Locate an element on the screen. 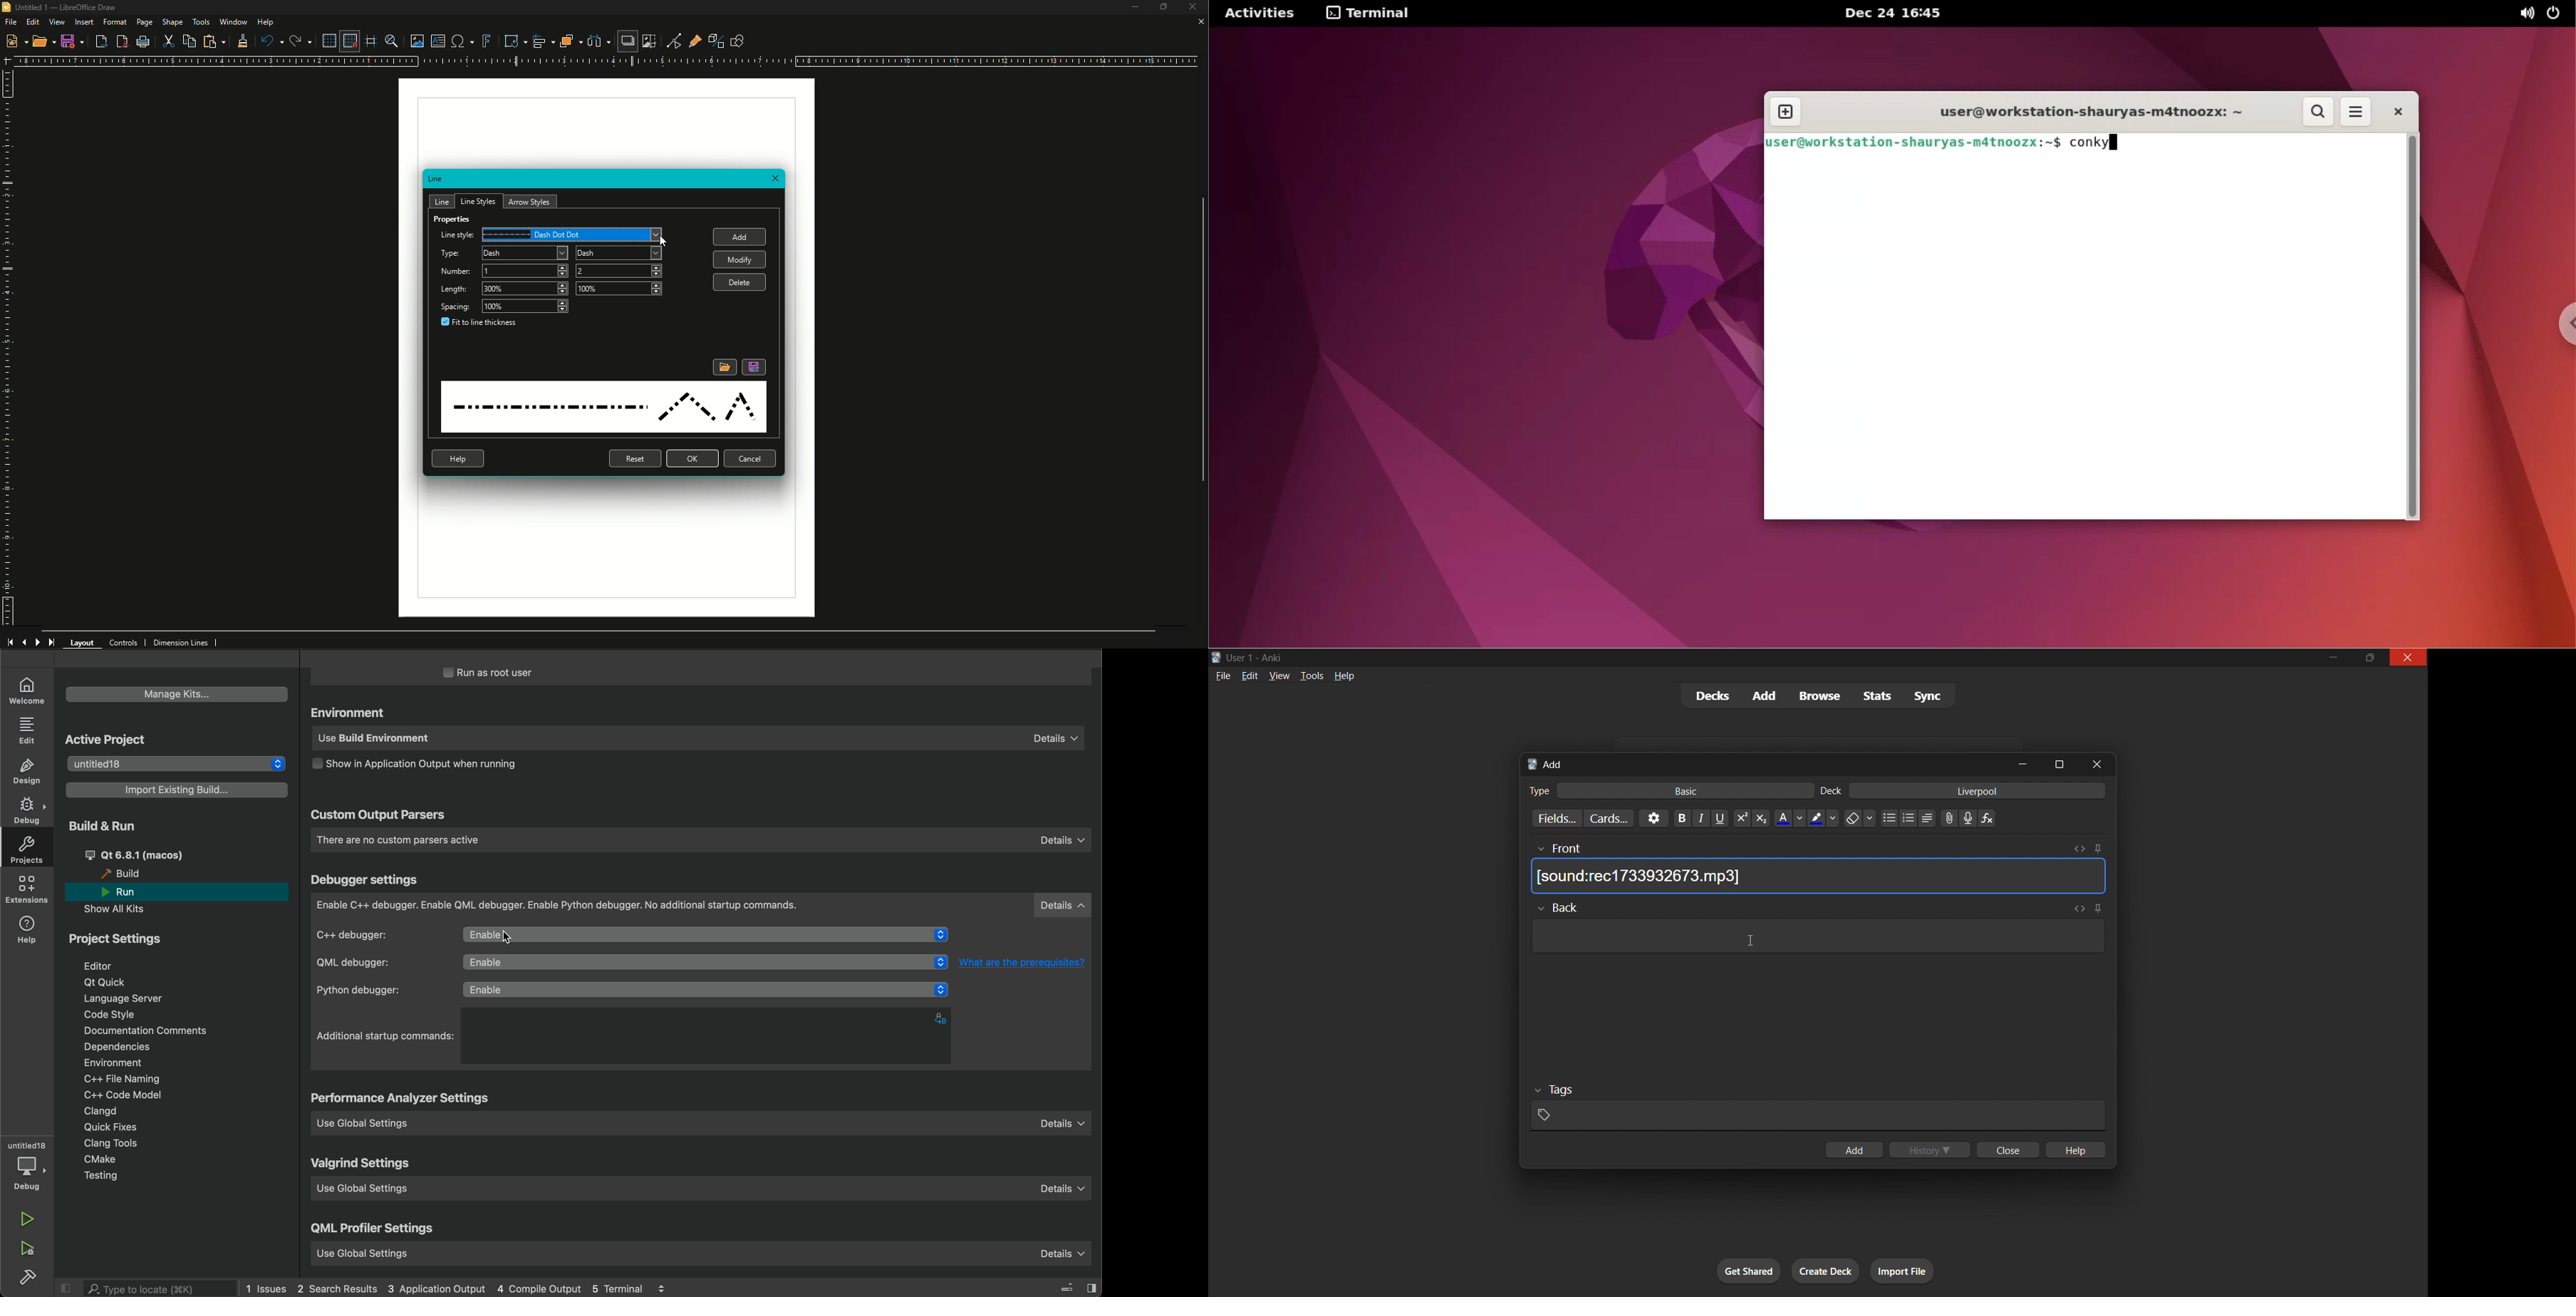 Image resolution: width=2576 pixels, height=1316 pixels. stats is located at coordinates (1878, 697).